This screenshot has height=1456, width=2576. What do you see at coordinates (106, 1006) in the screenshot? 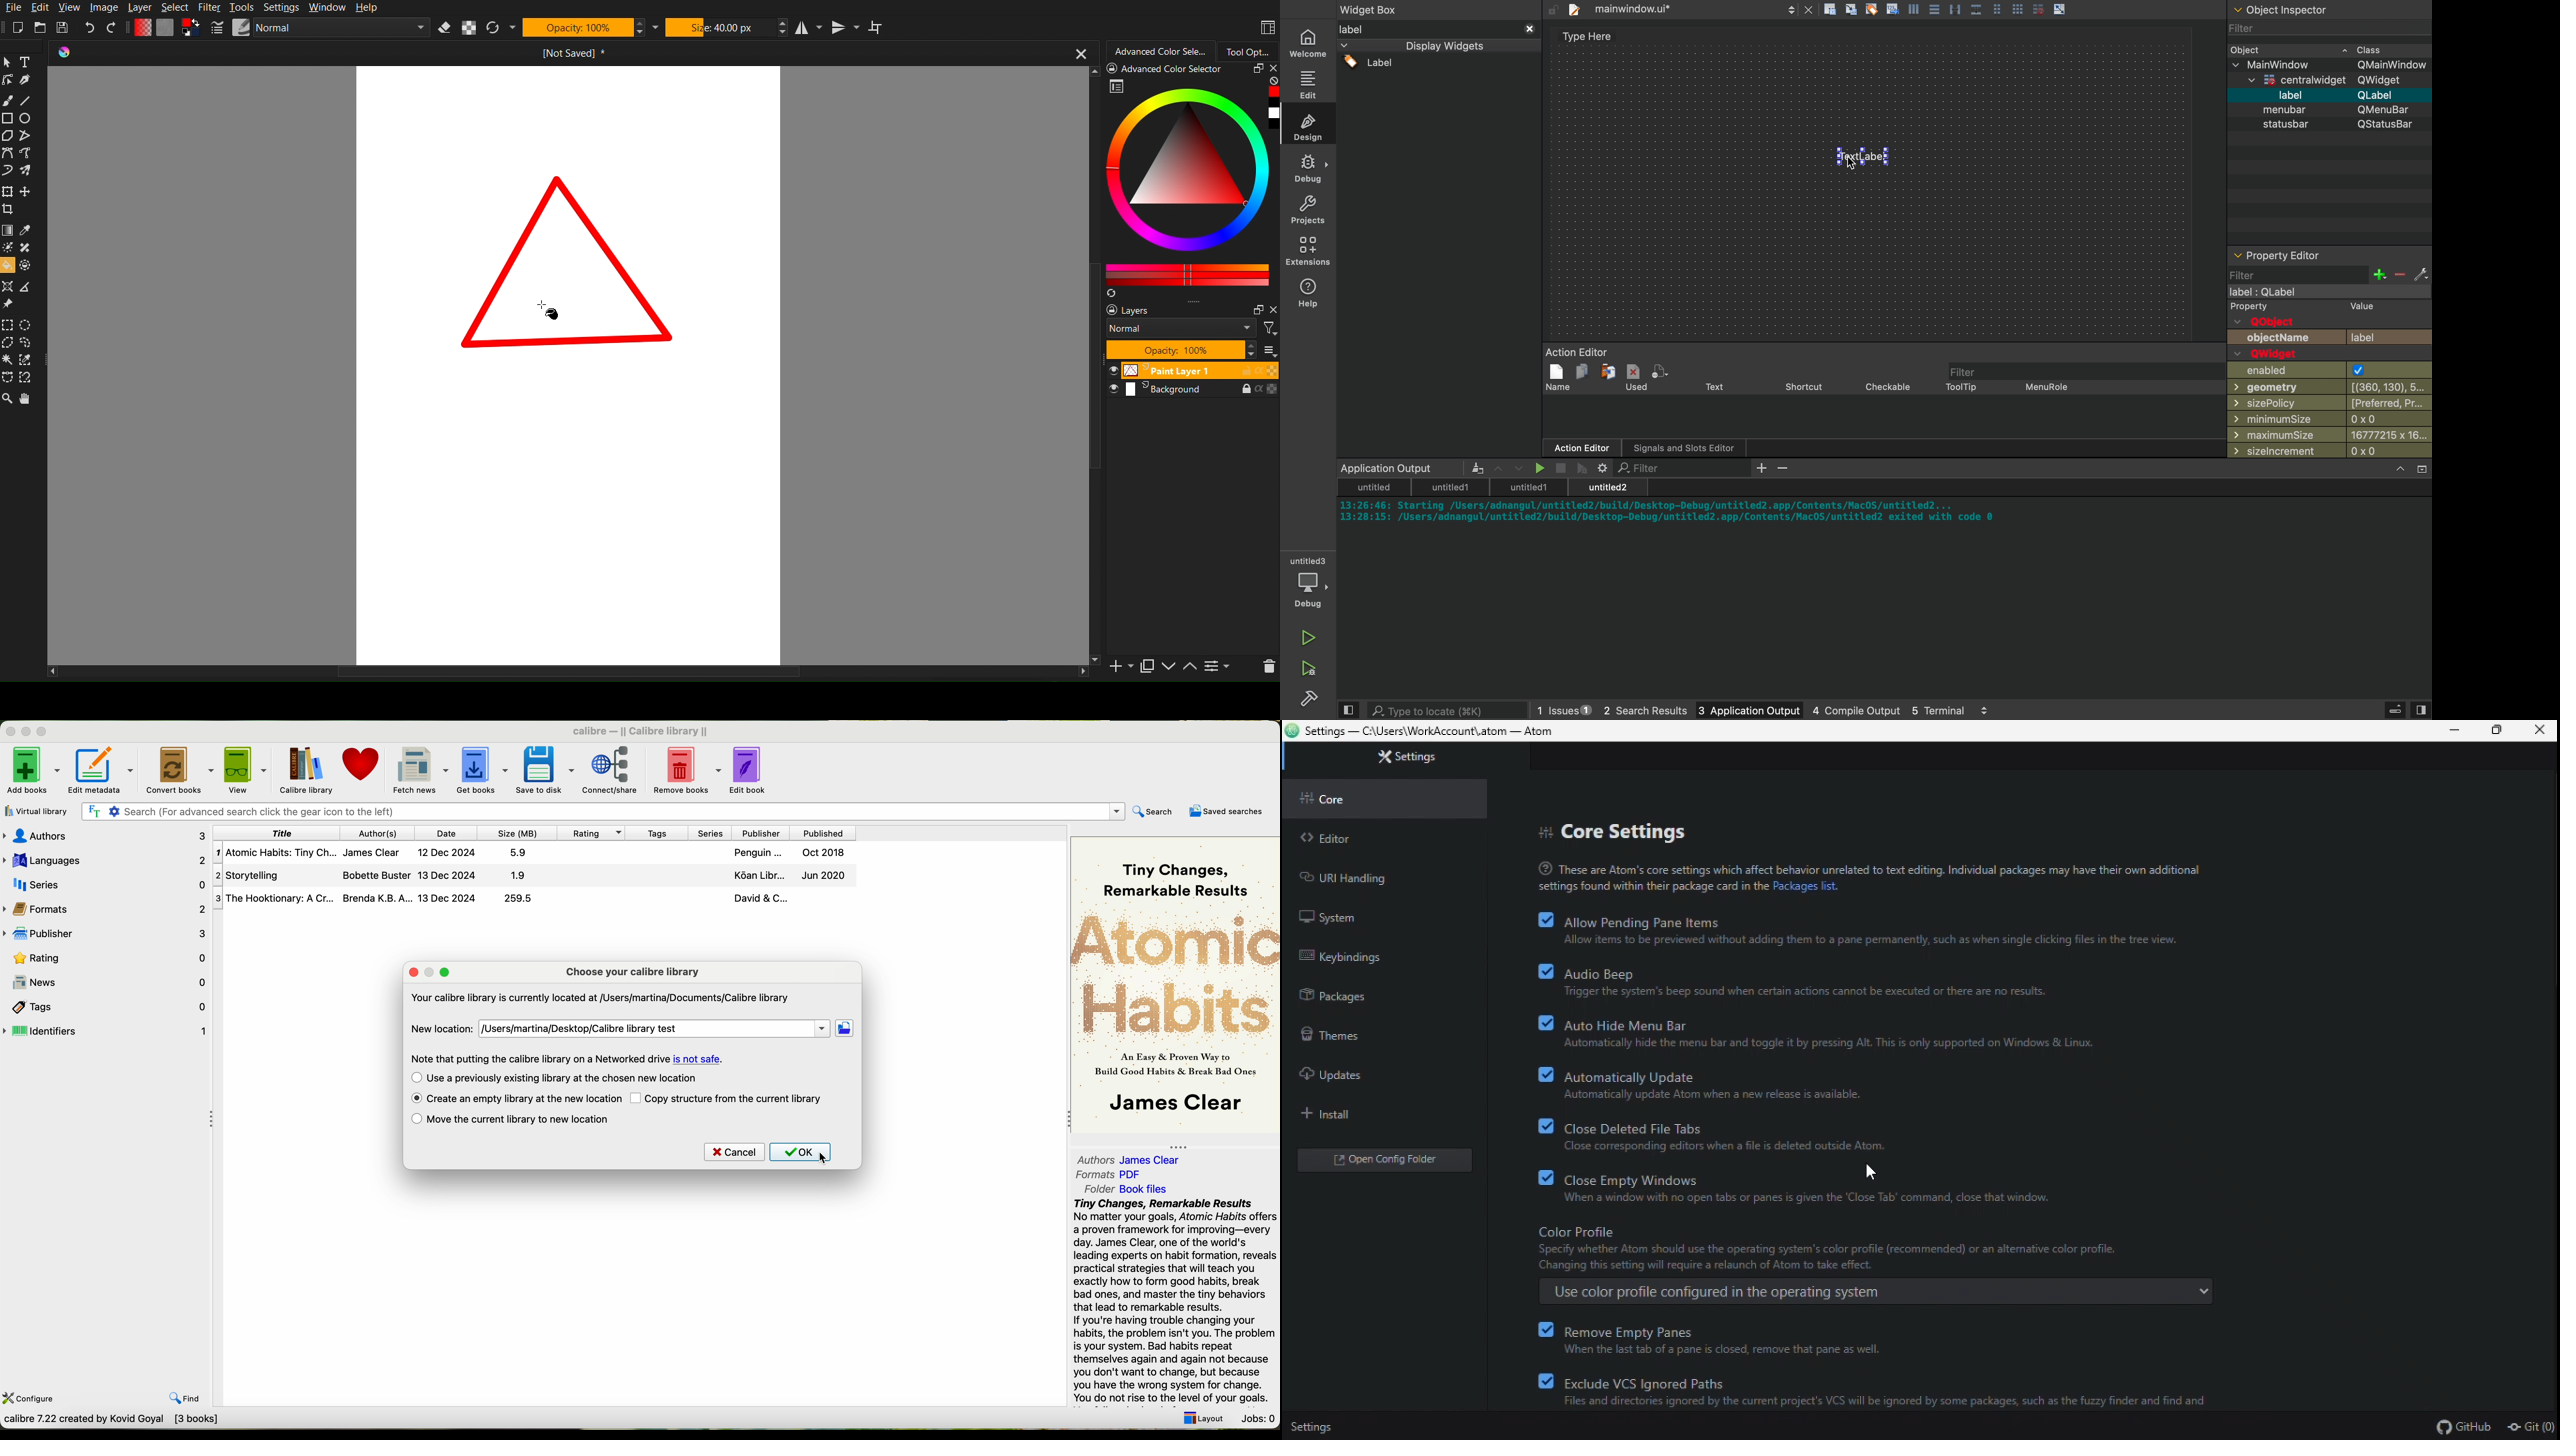
I see `tags` at bounding box center [106, 1006].